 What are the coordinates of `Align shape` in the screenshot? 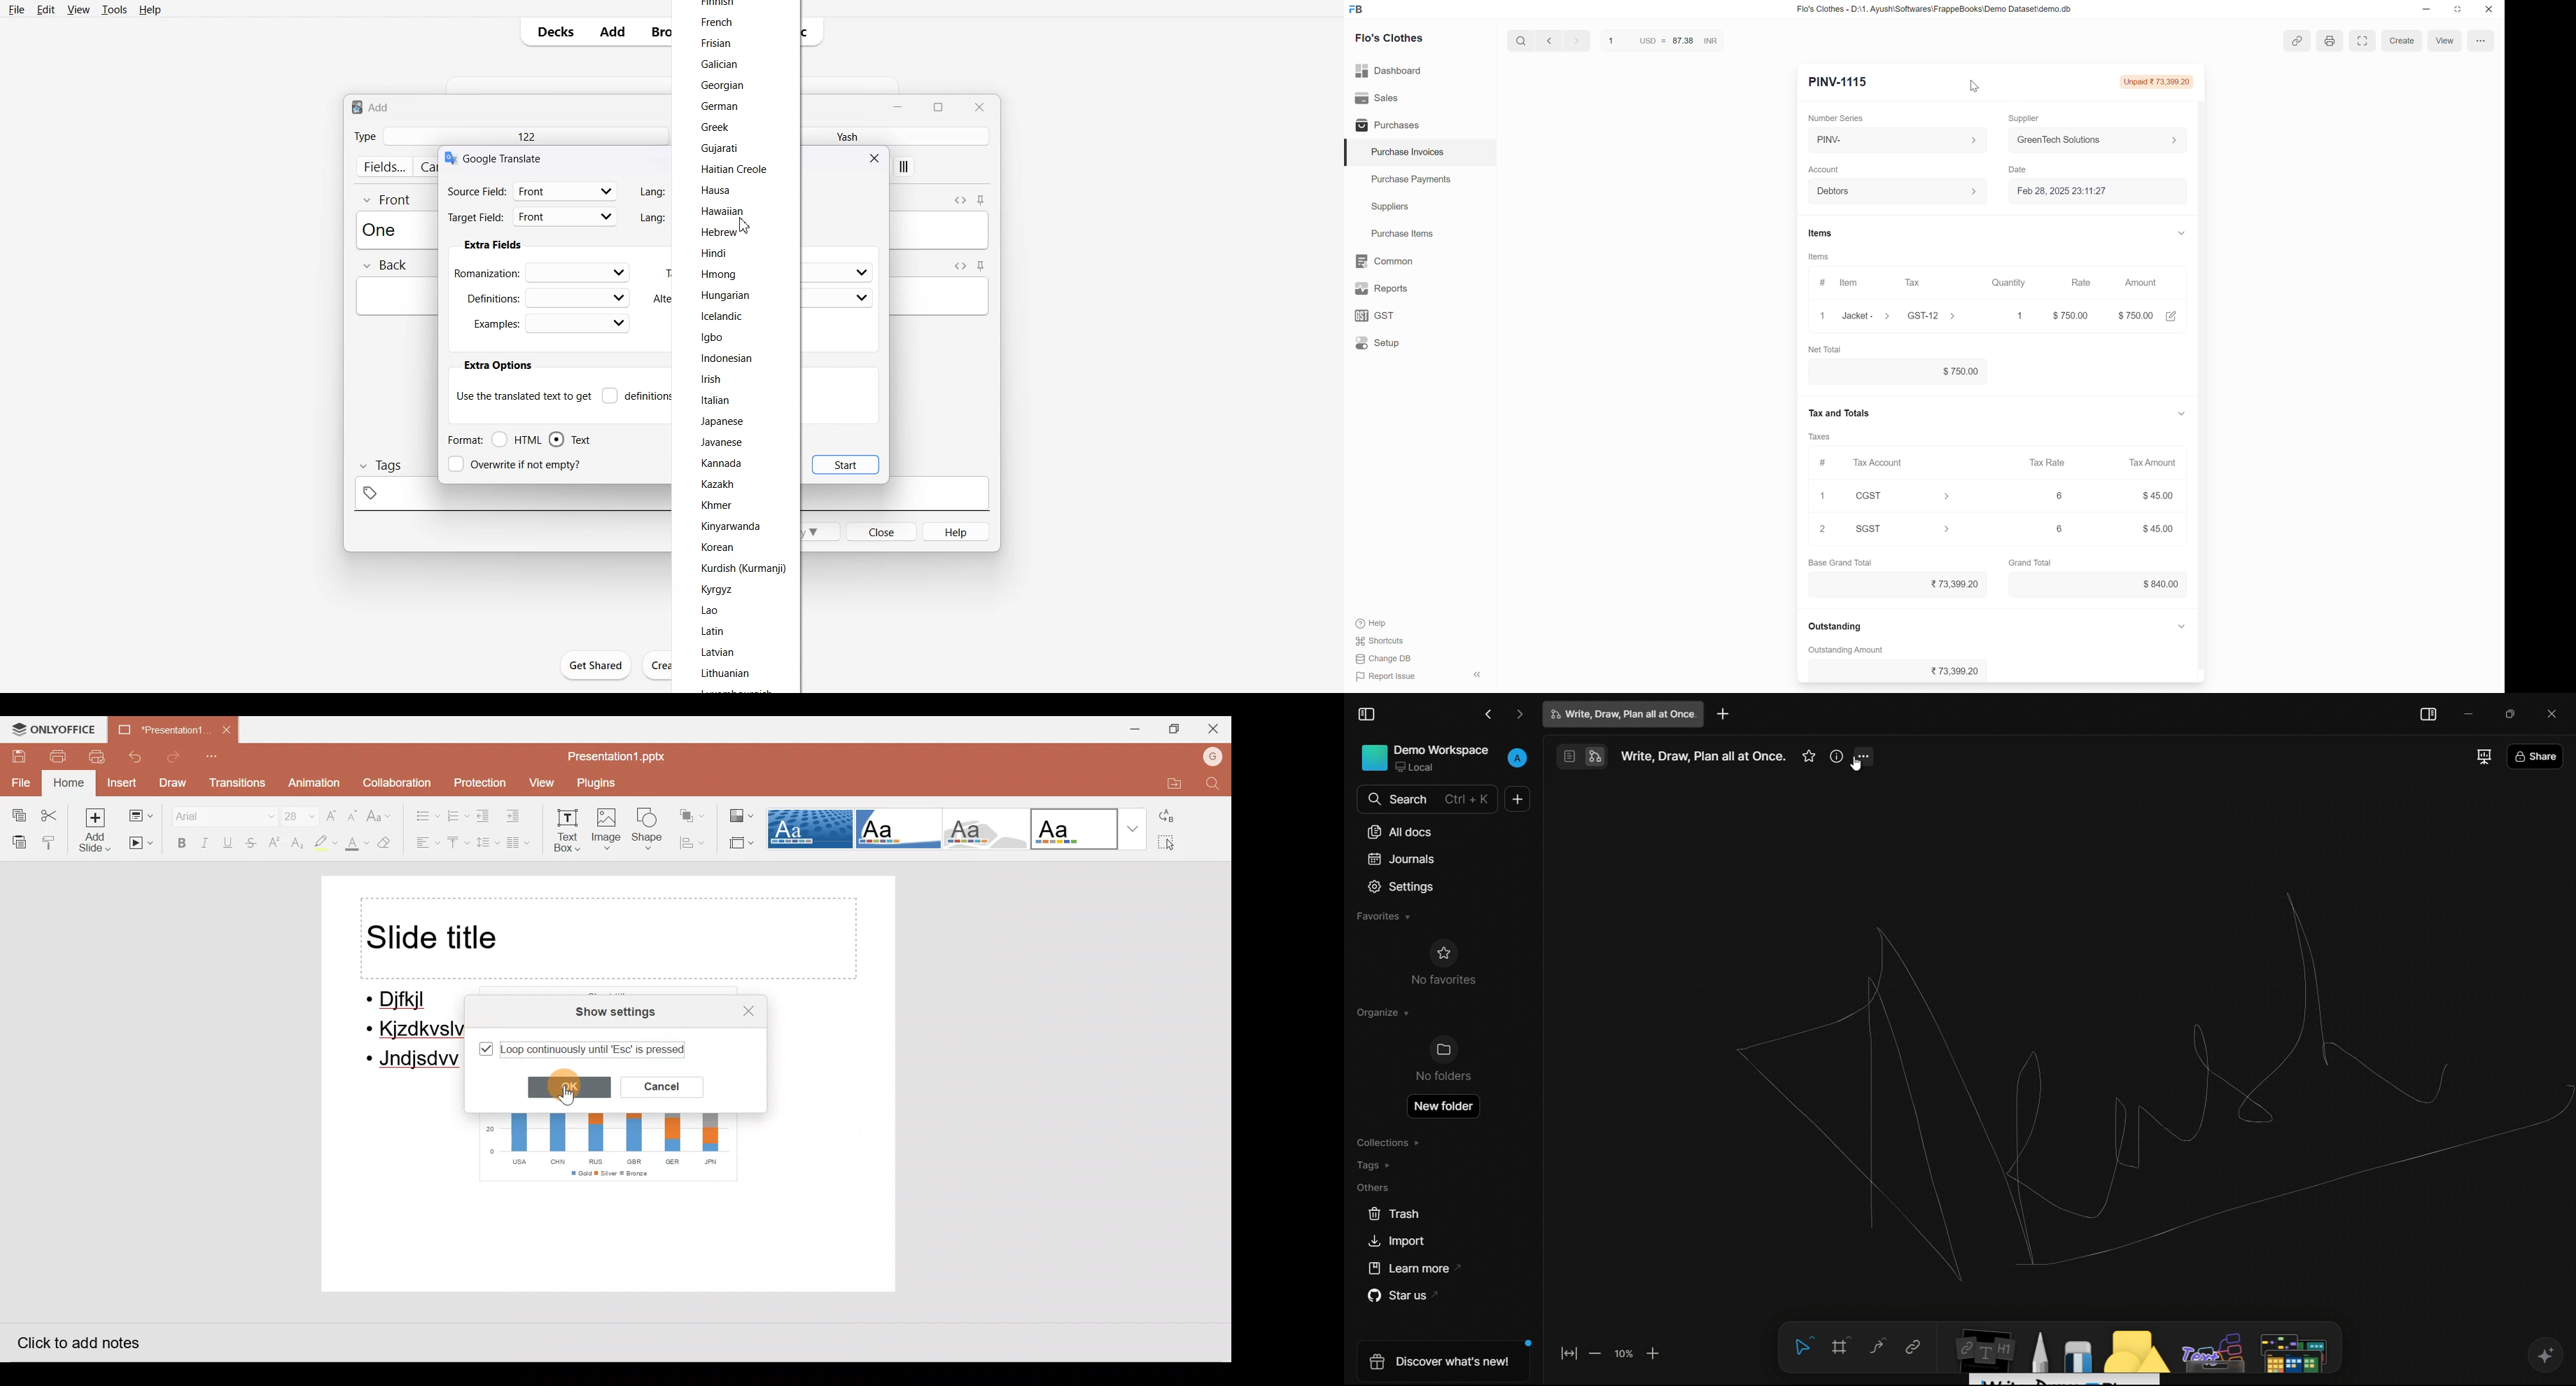 It's located at (692, 843).